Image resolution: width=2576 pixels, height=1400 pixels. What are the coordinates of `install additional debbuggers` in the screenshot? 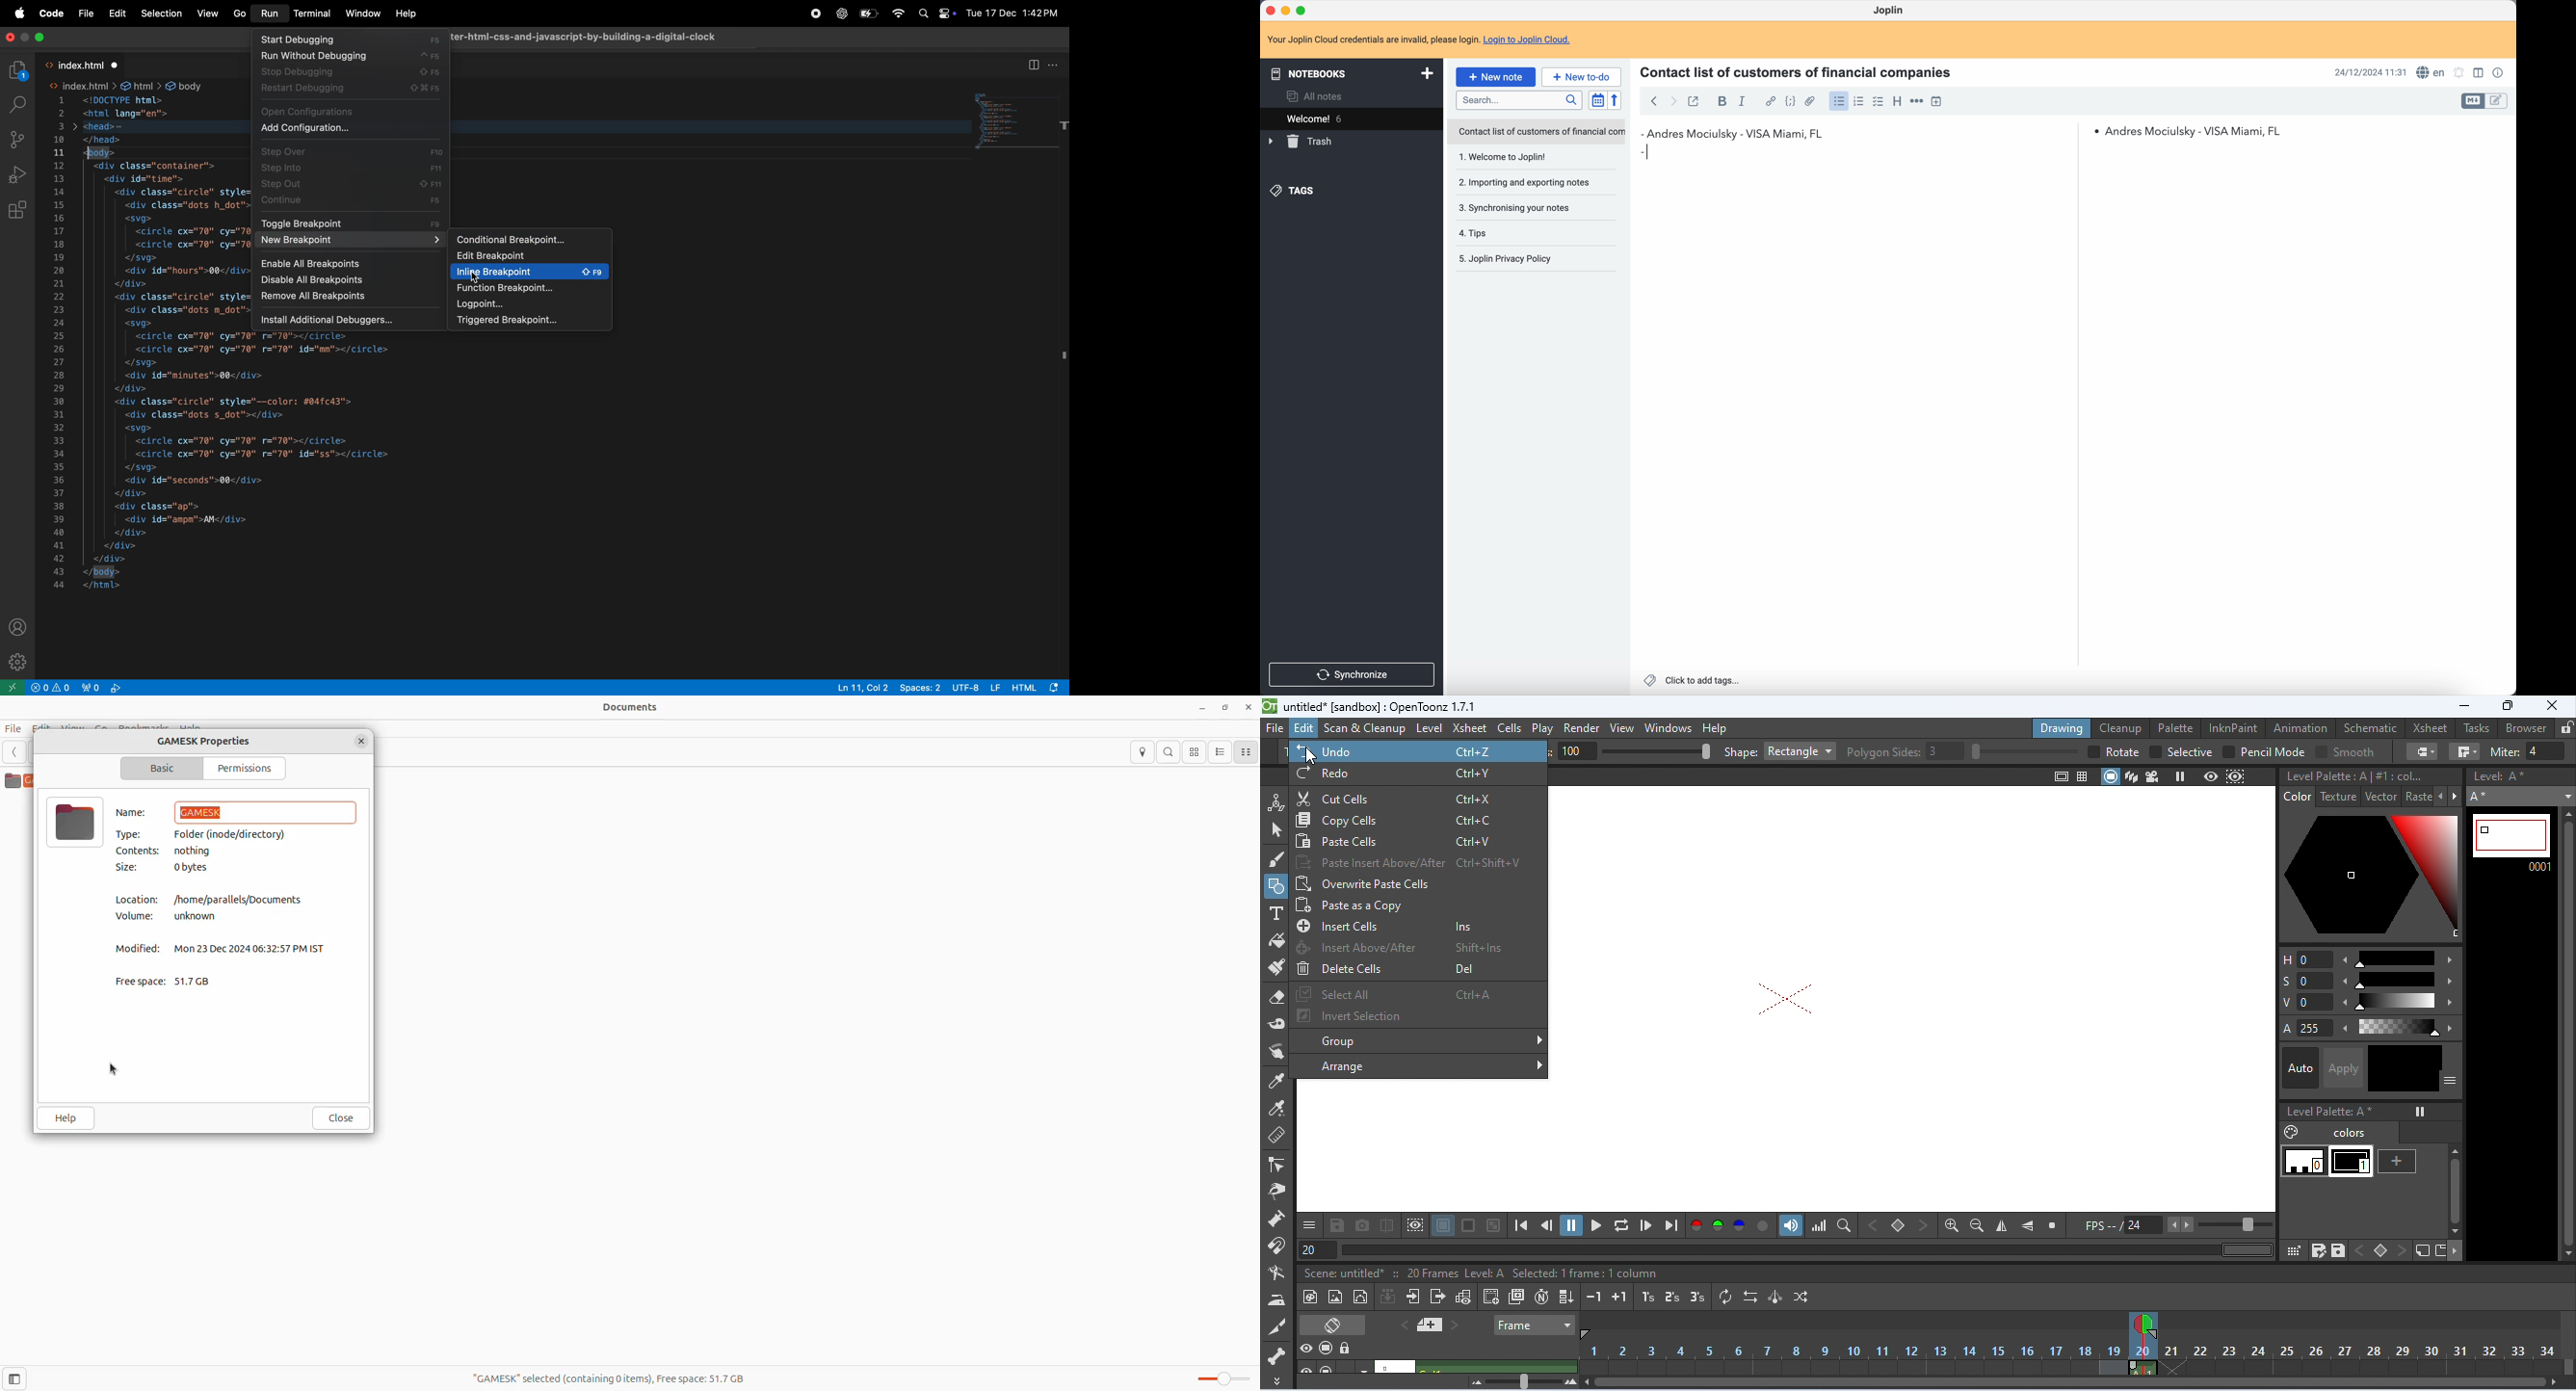 It's located at (353, 319).